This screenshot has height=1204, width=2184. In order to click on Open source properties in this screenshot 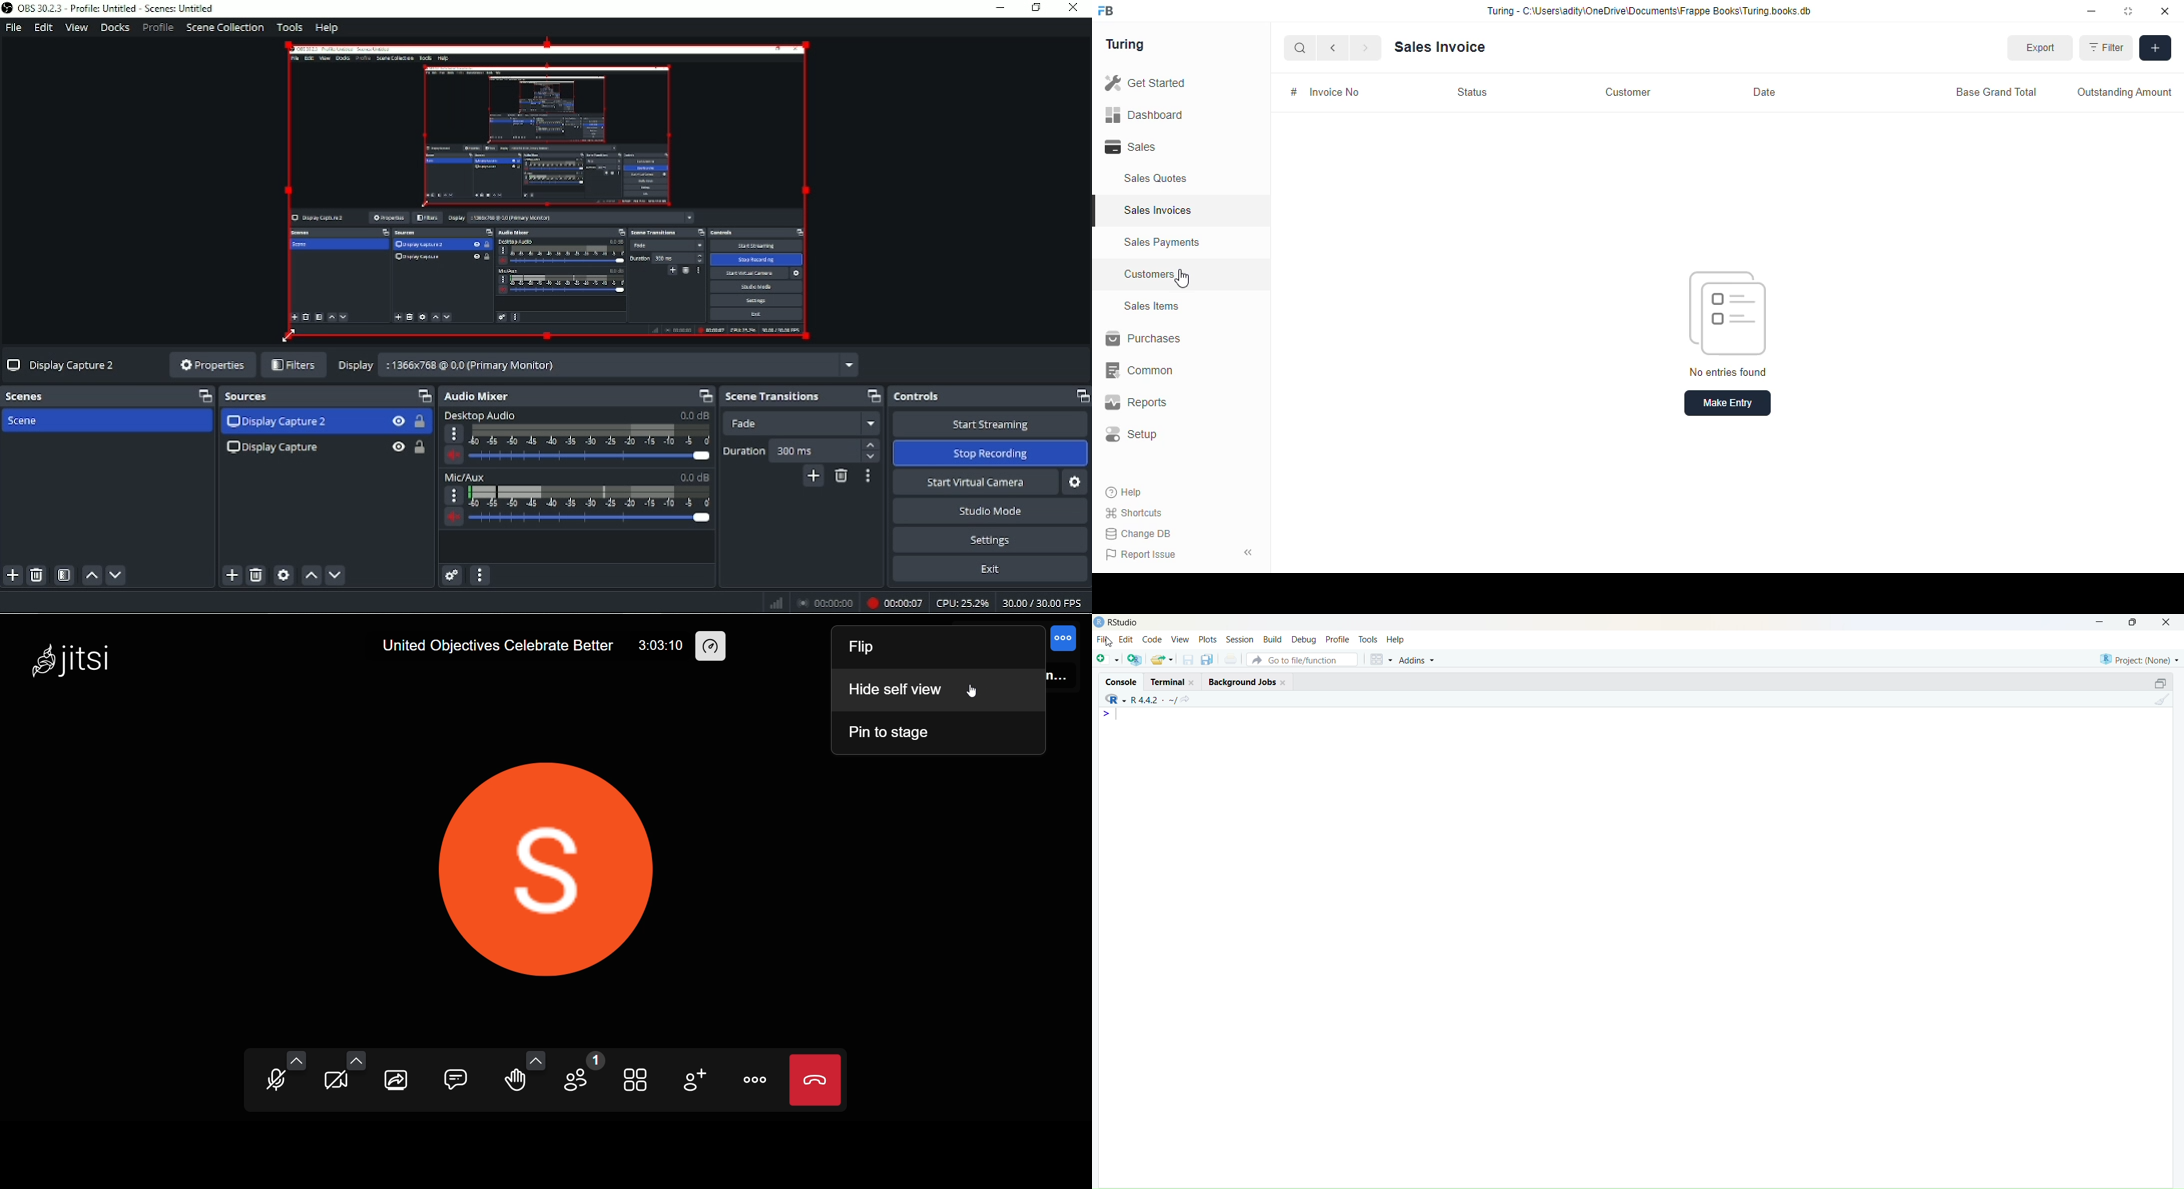, I will do `click(283, 576)`.